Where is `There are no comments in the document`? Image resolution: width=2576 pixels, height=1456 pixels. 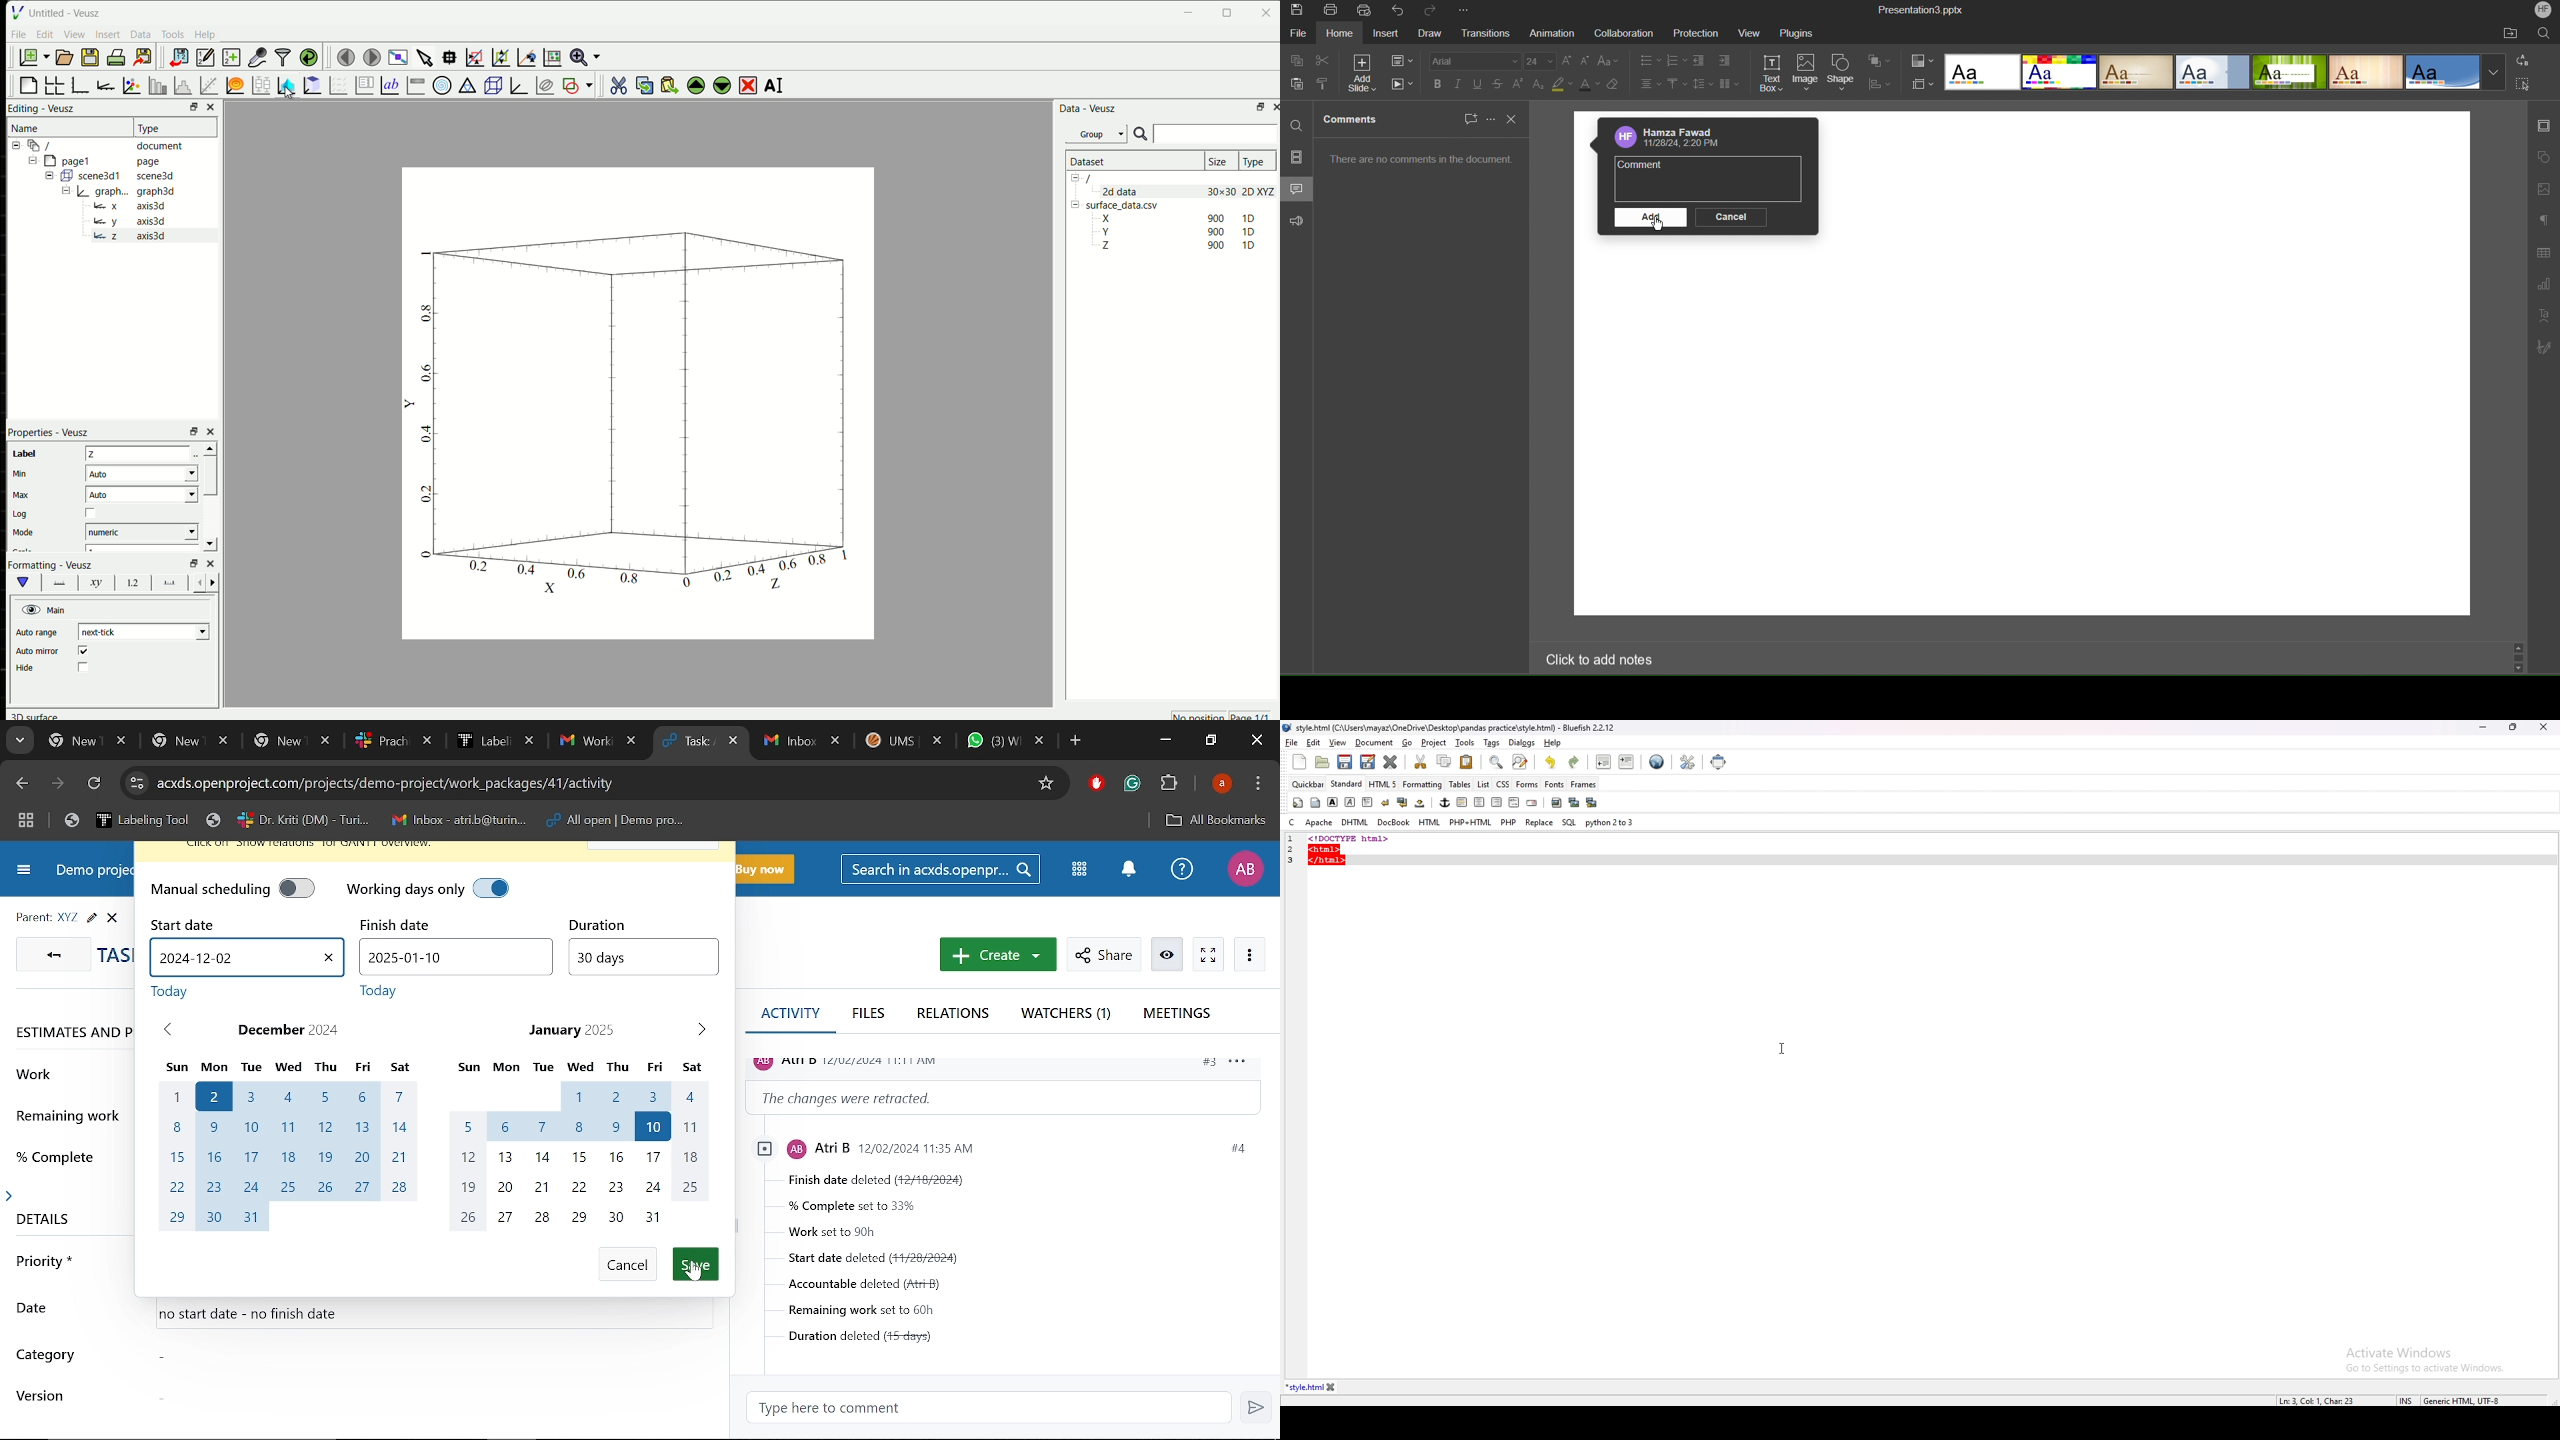 There are no comments in the document is located at coordinates (1423, 163).